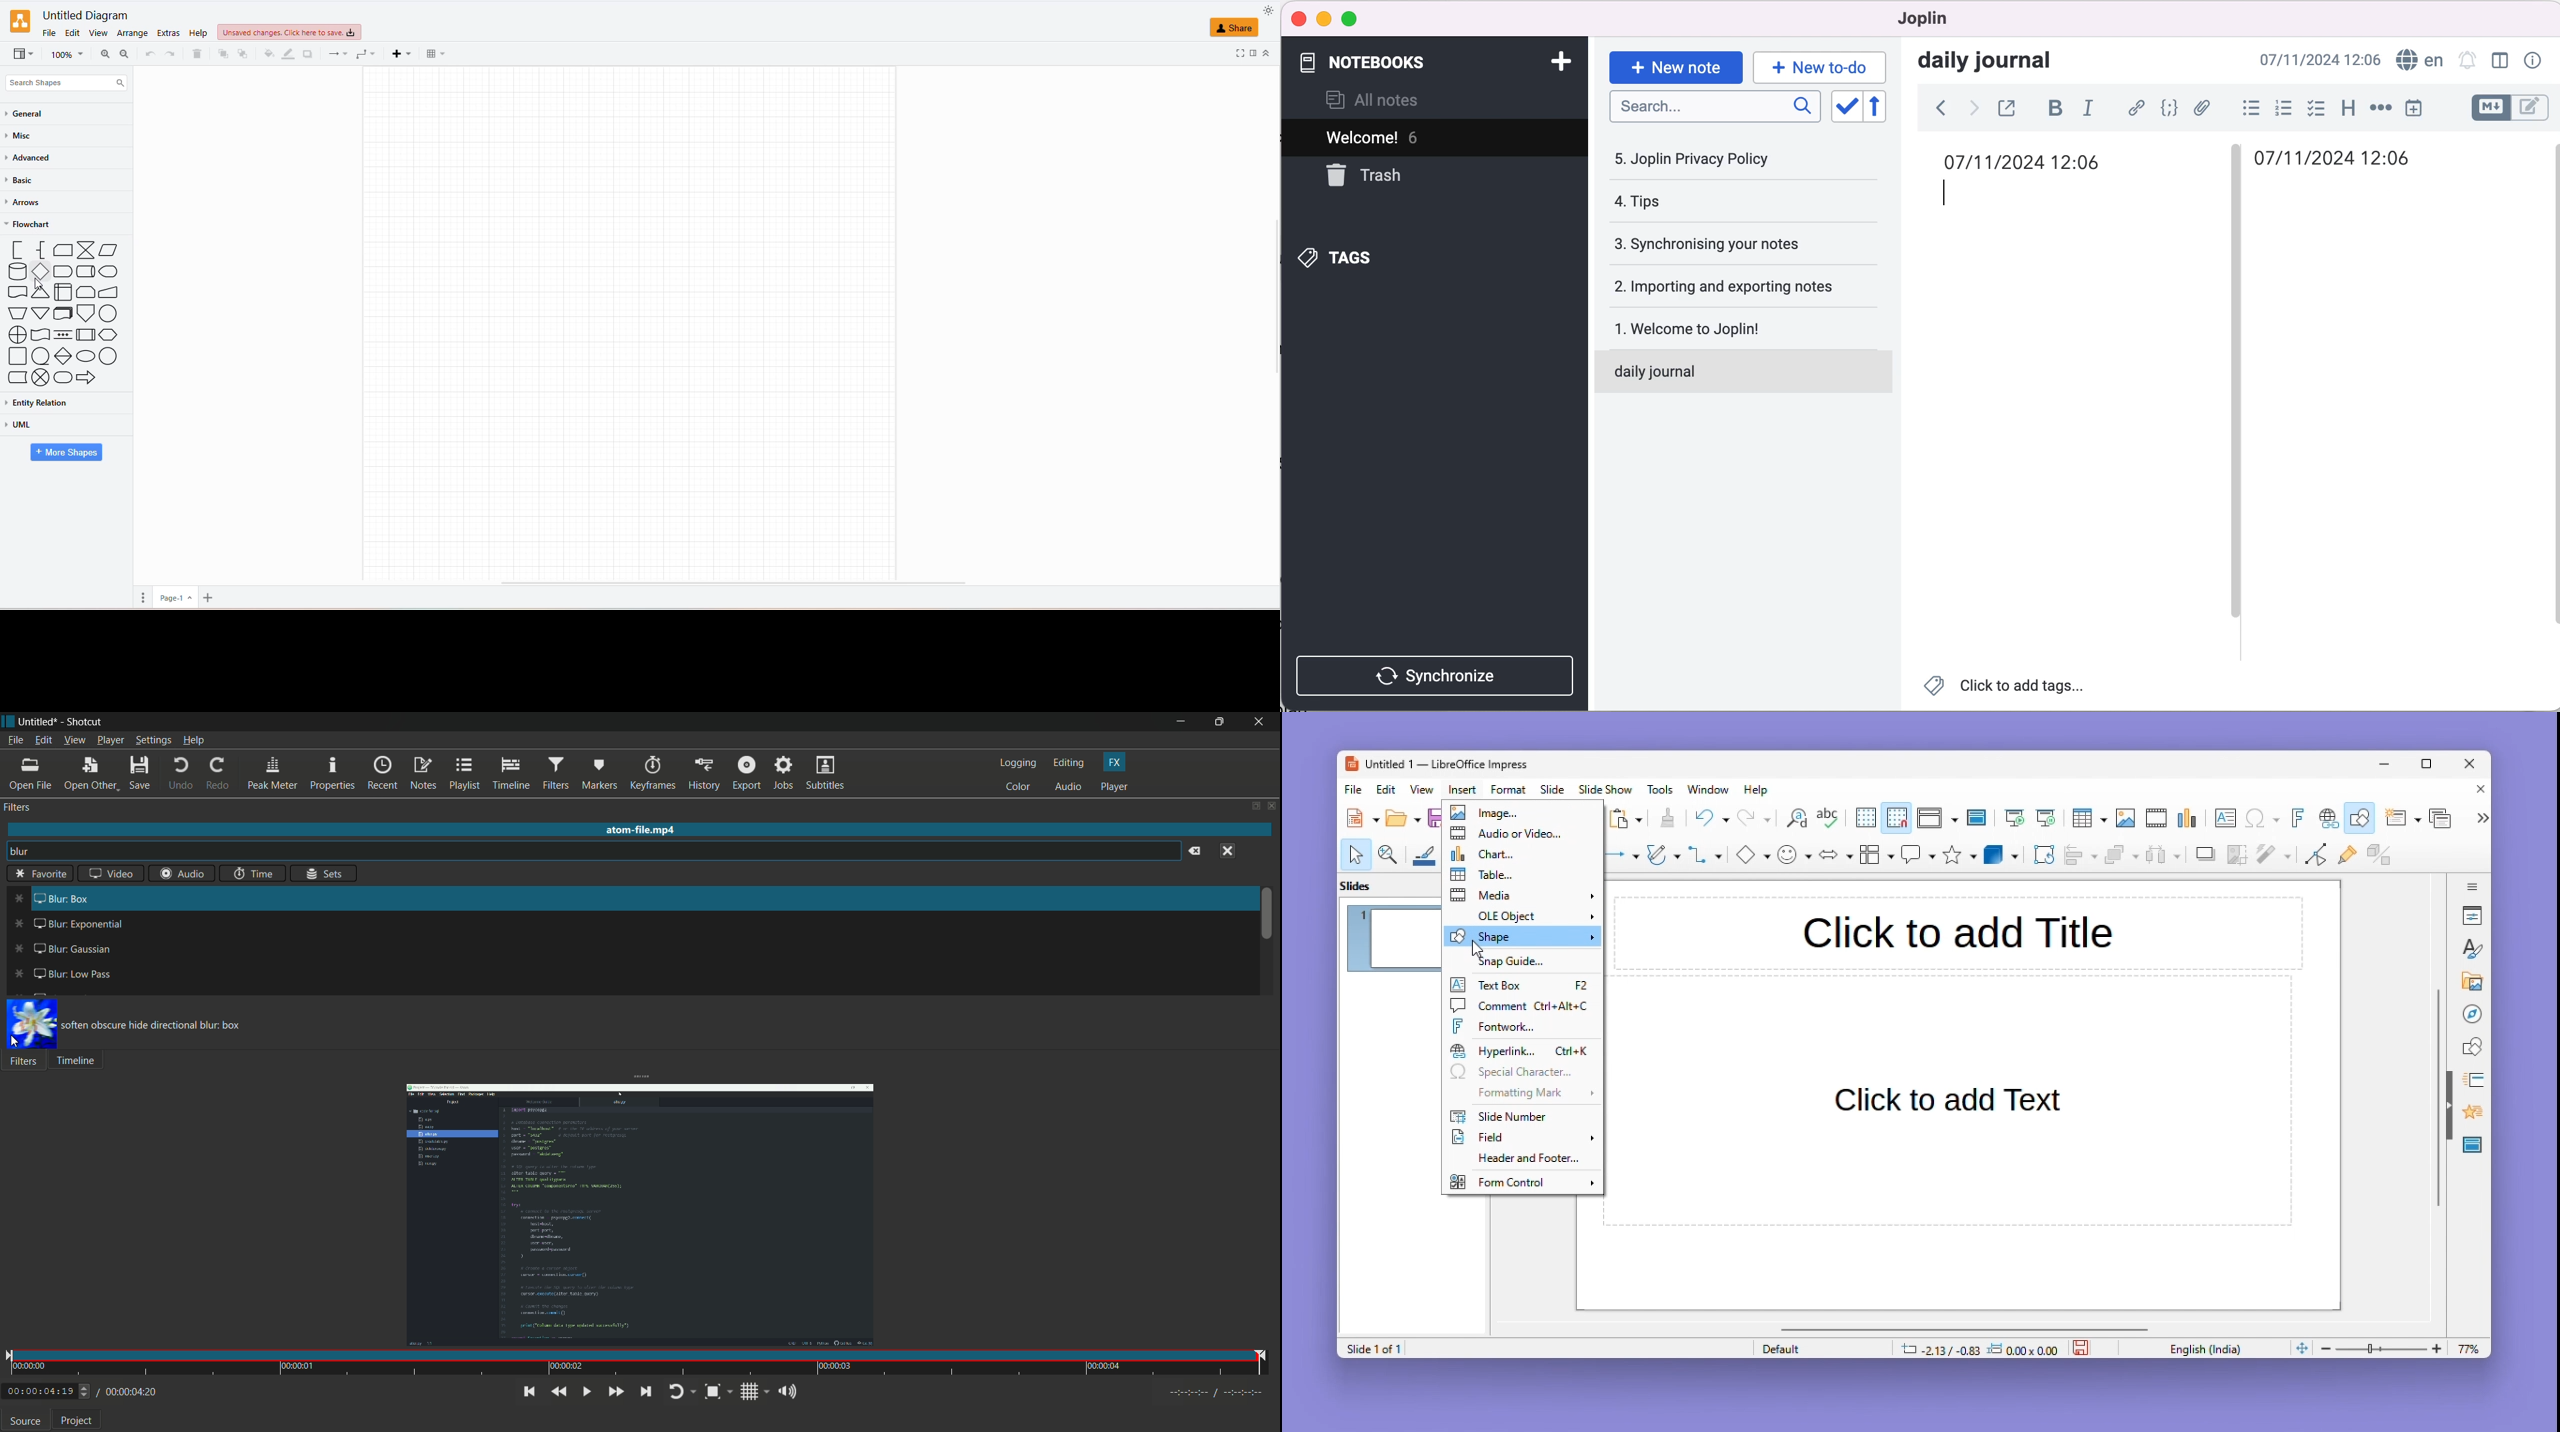  What do you see at coordinates (2083, 1346) in the screenshot?
I see `save` at bounding box center [2083, 1346].